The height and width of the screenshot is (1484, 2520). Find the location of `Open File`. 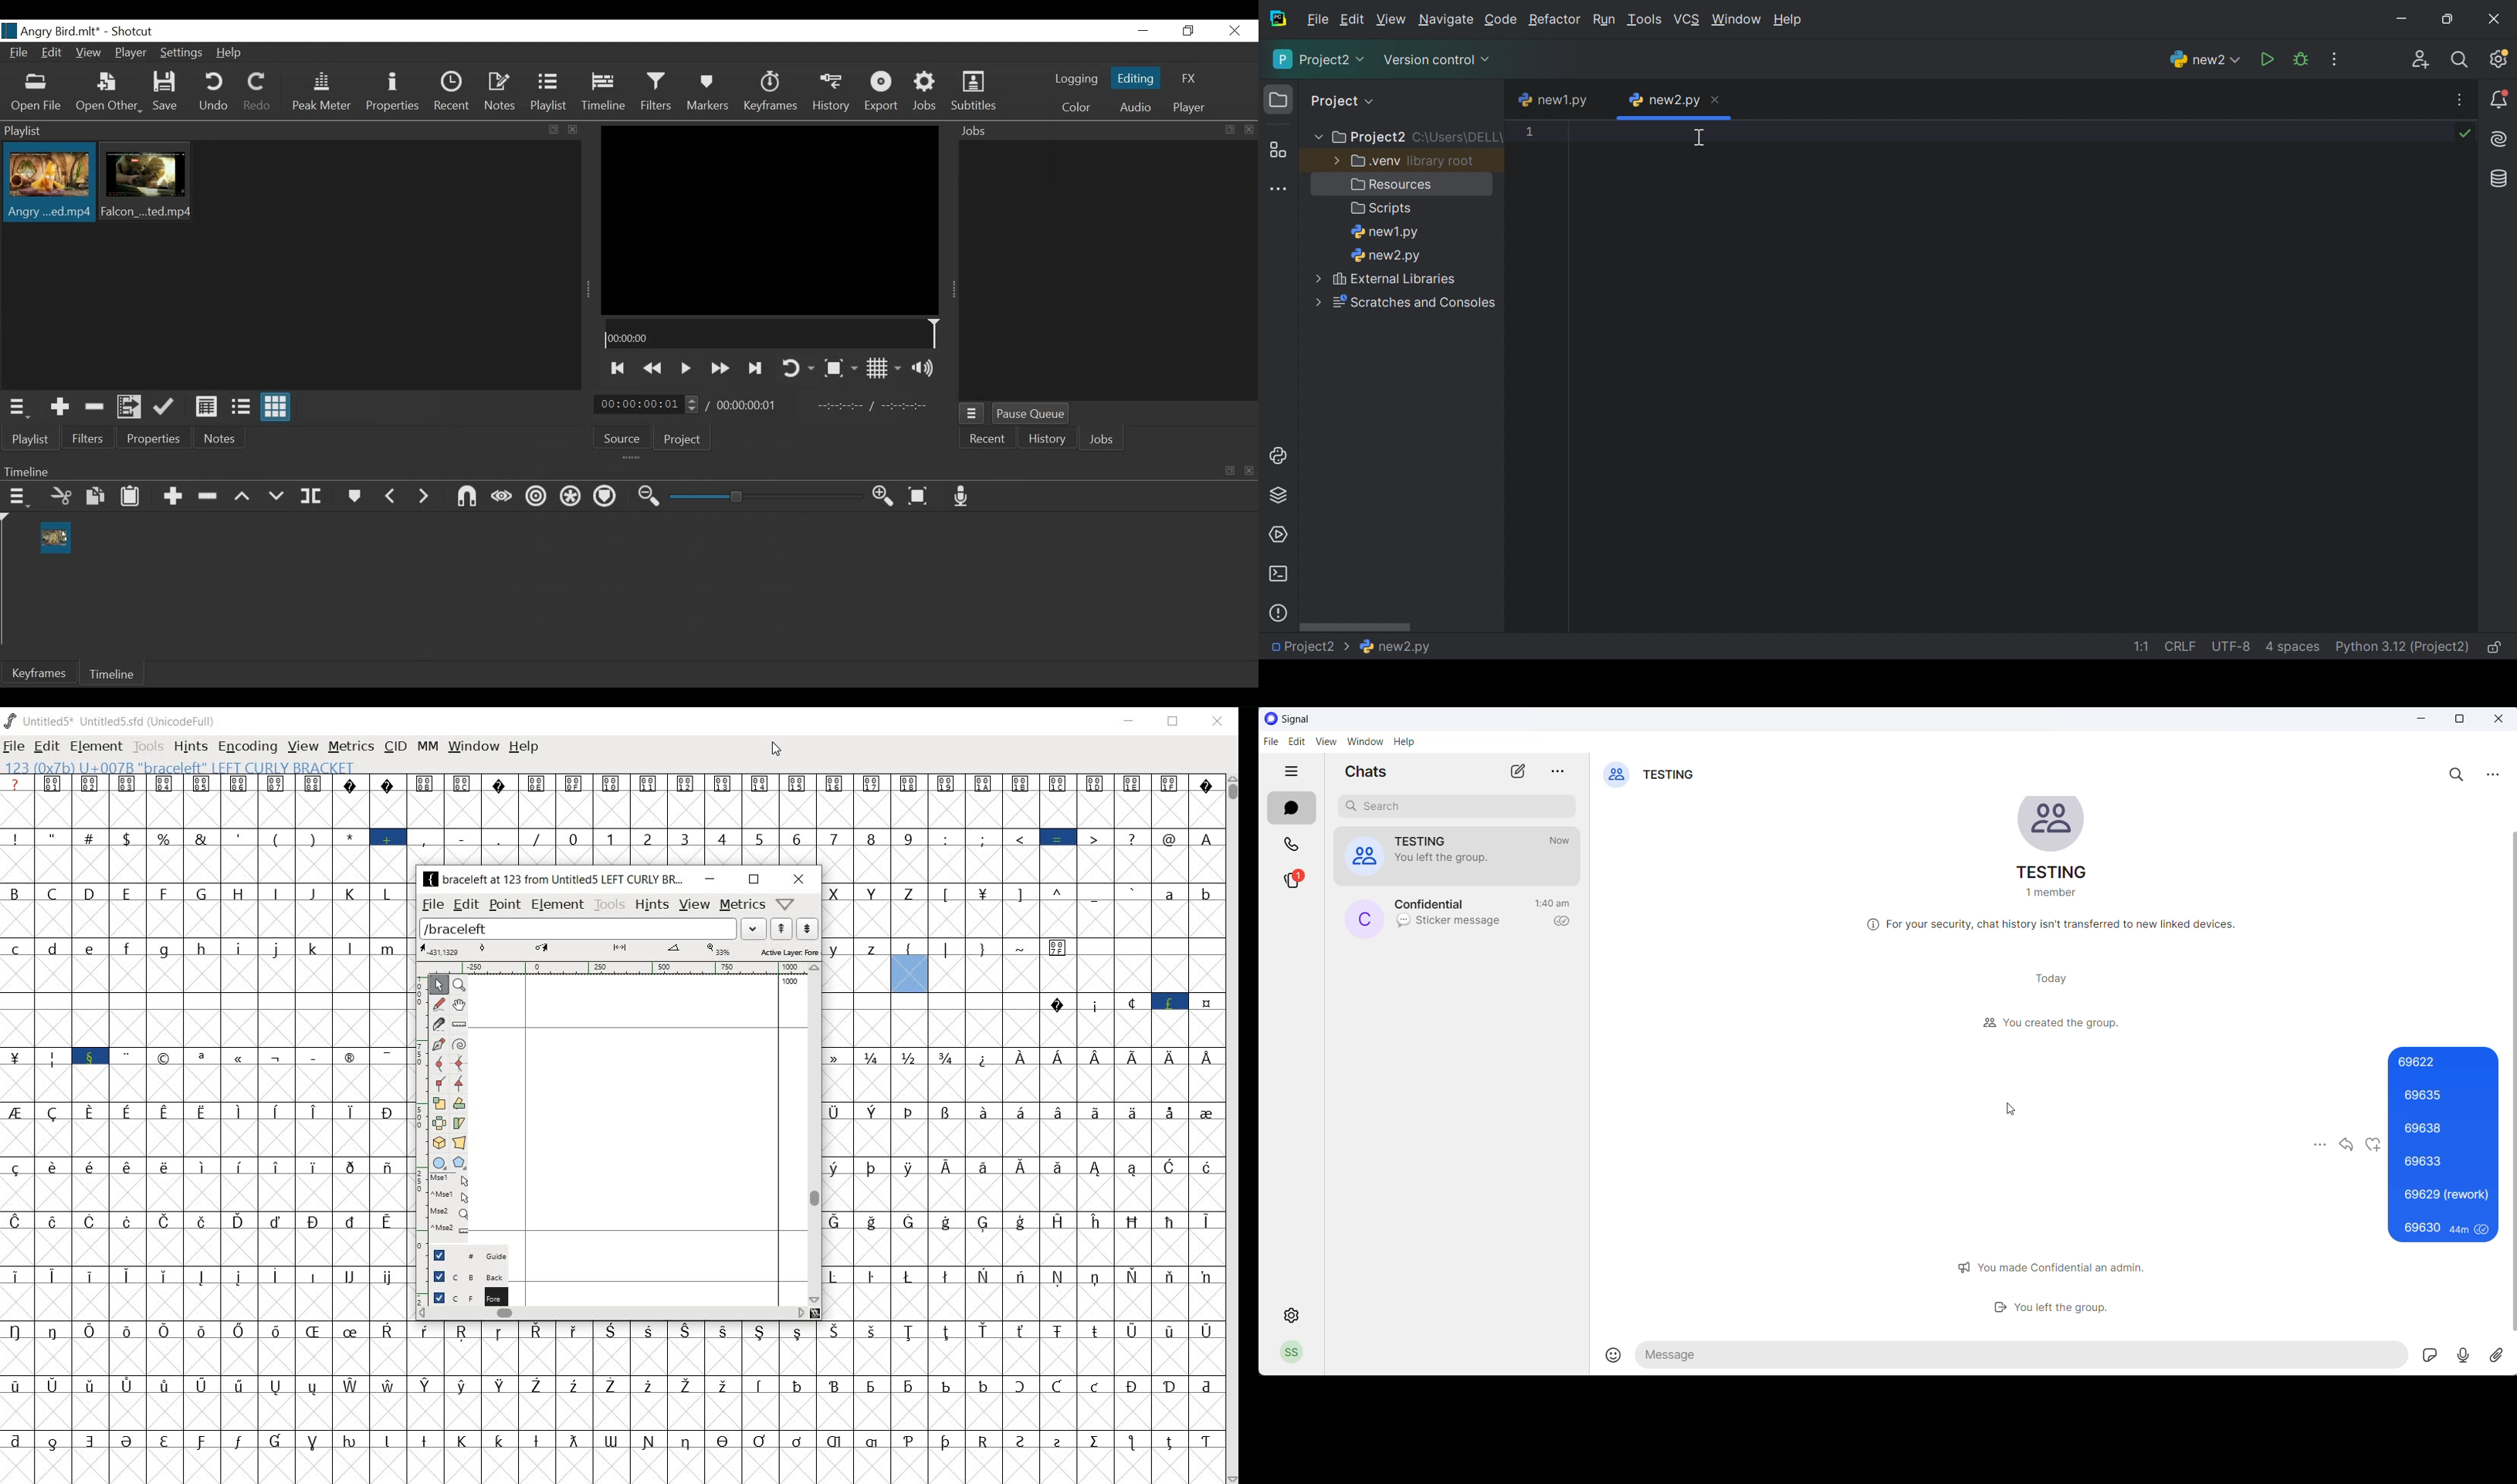

Open File is located at coordinates (36, 92).